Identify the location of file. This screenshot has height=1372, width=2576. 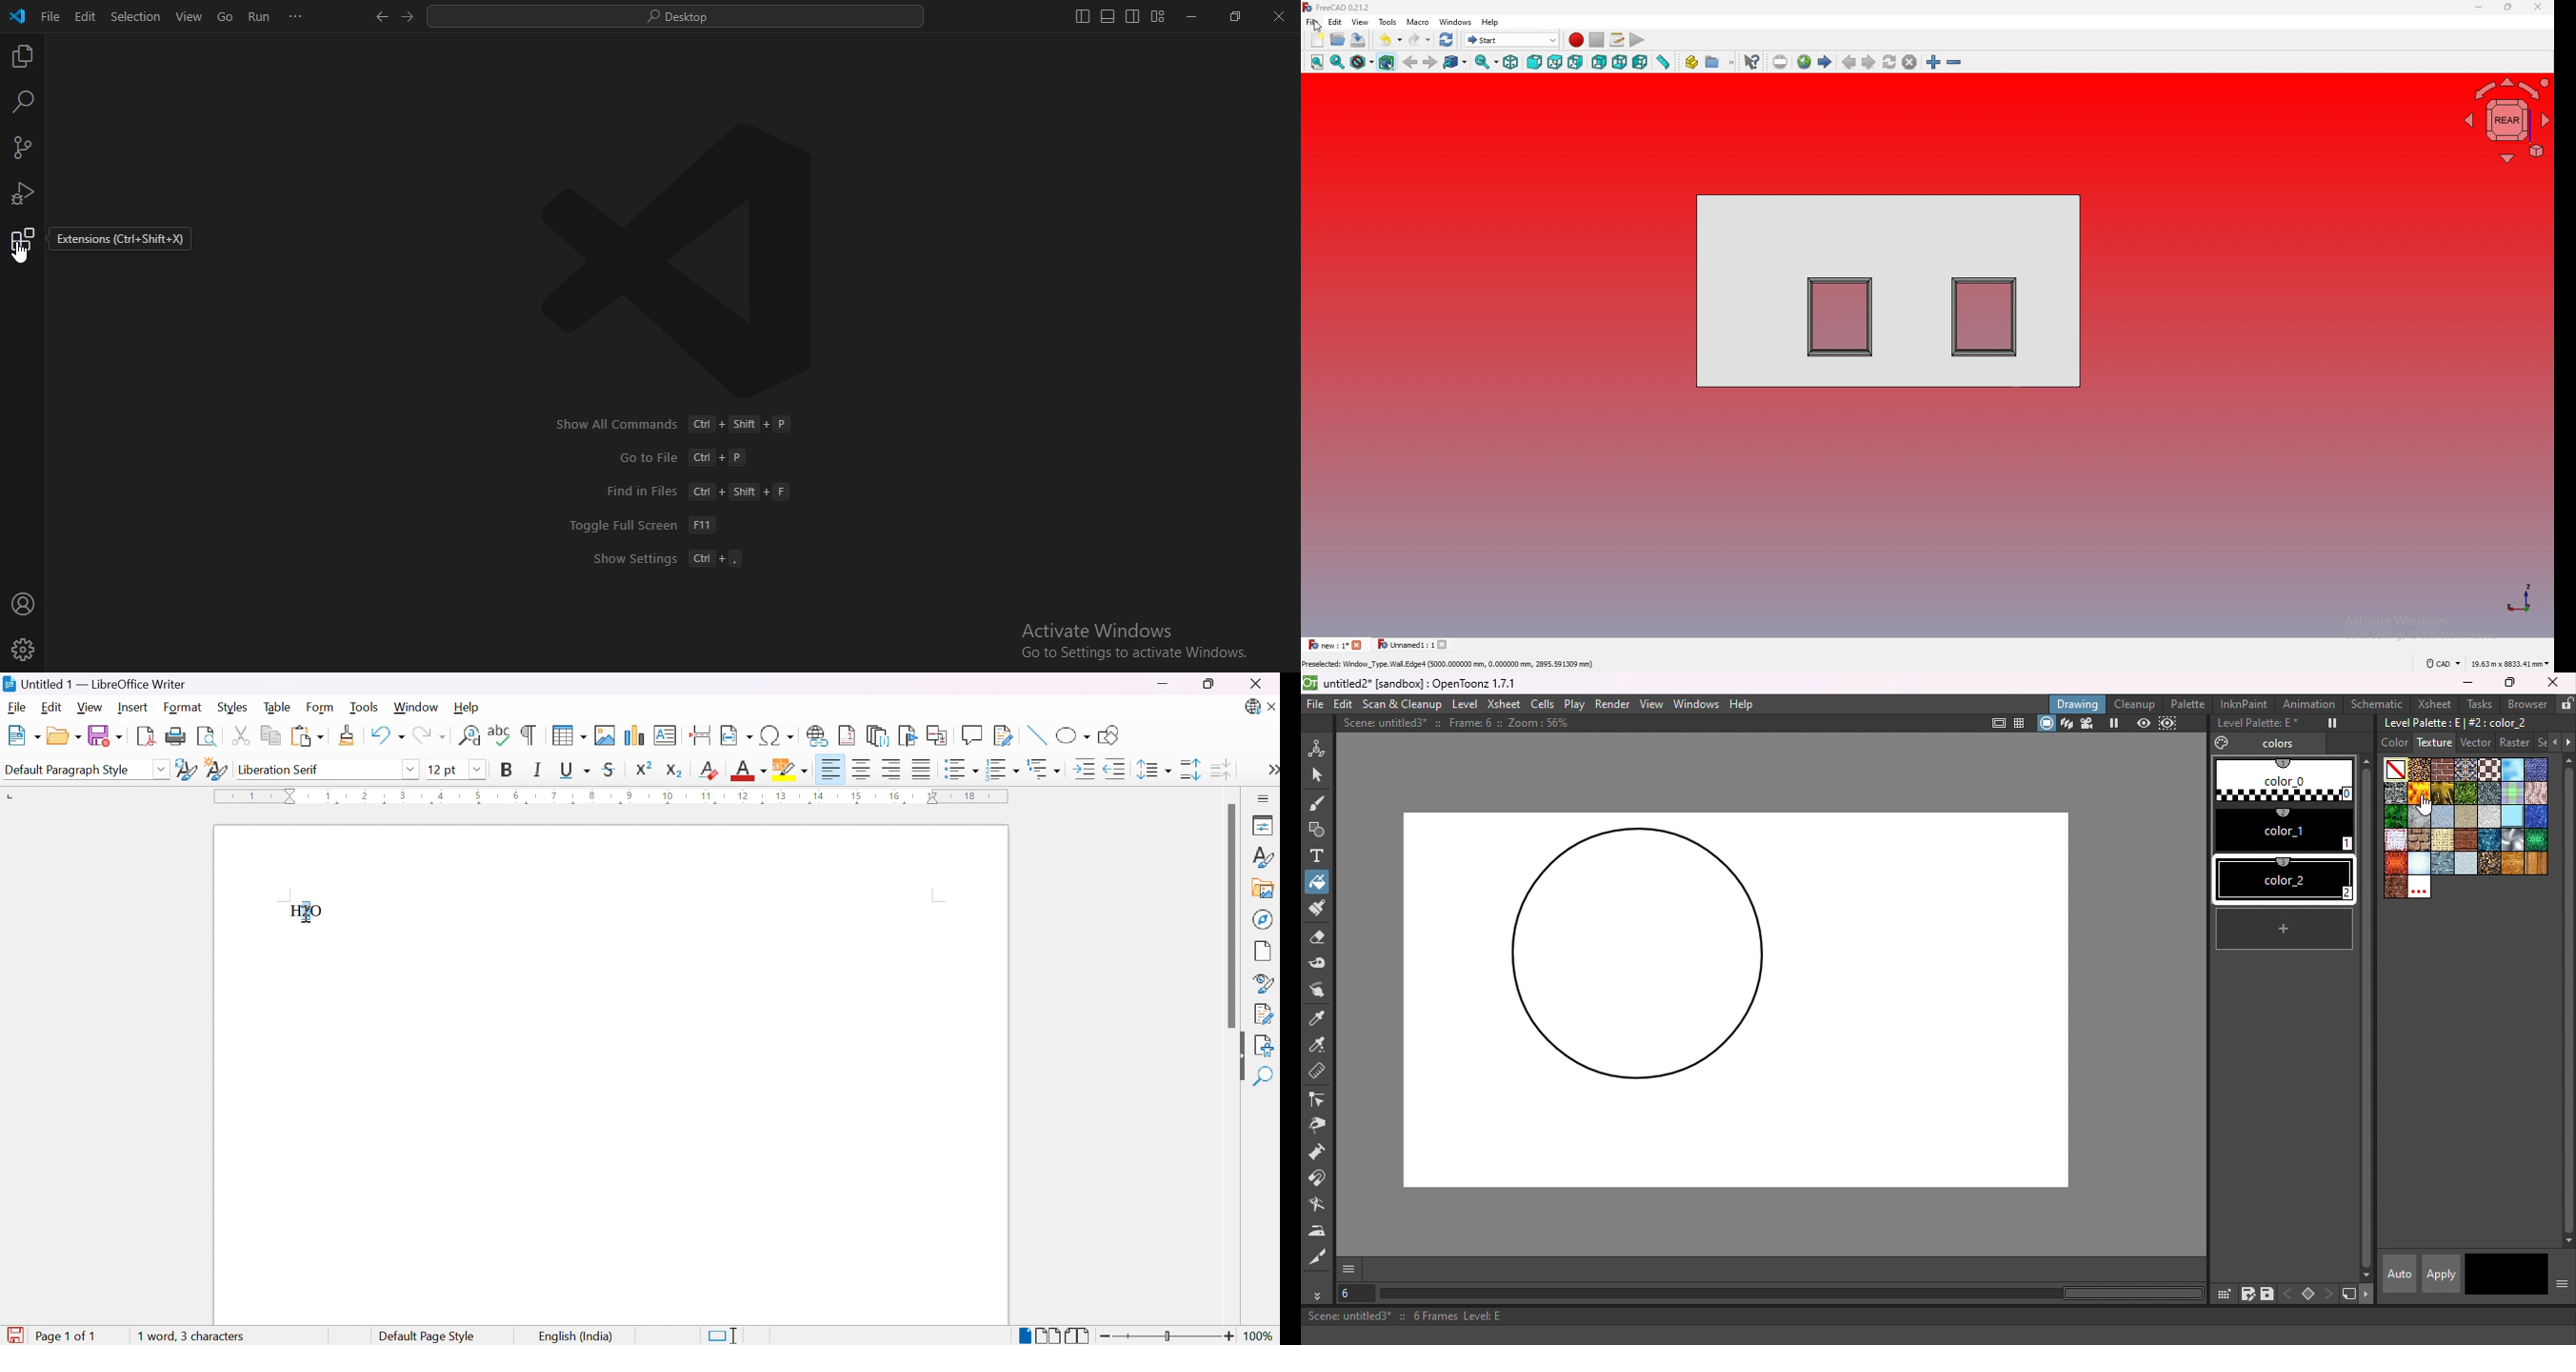
(1313, 22).